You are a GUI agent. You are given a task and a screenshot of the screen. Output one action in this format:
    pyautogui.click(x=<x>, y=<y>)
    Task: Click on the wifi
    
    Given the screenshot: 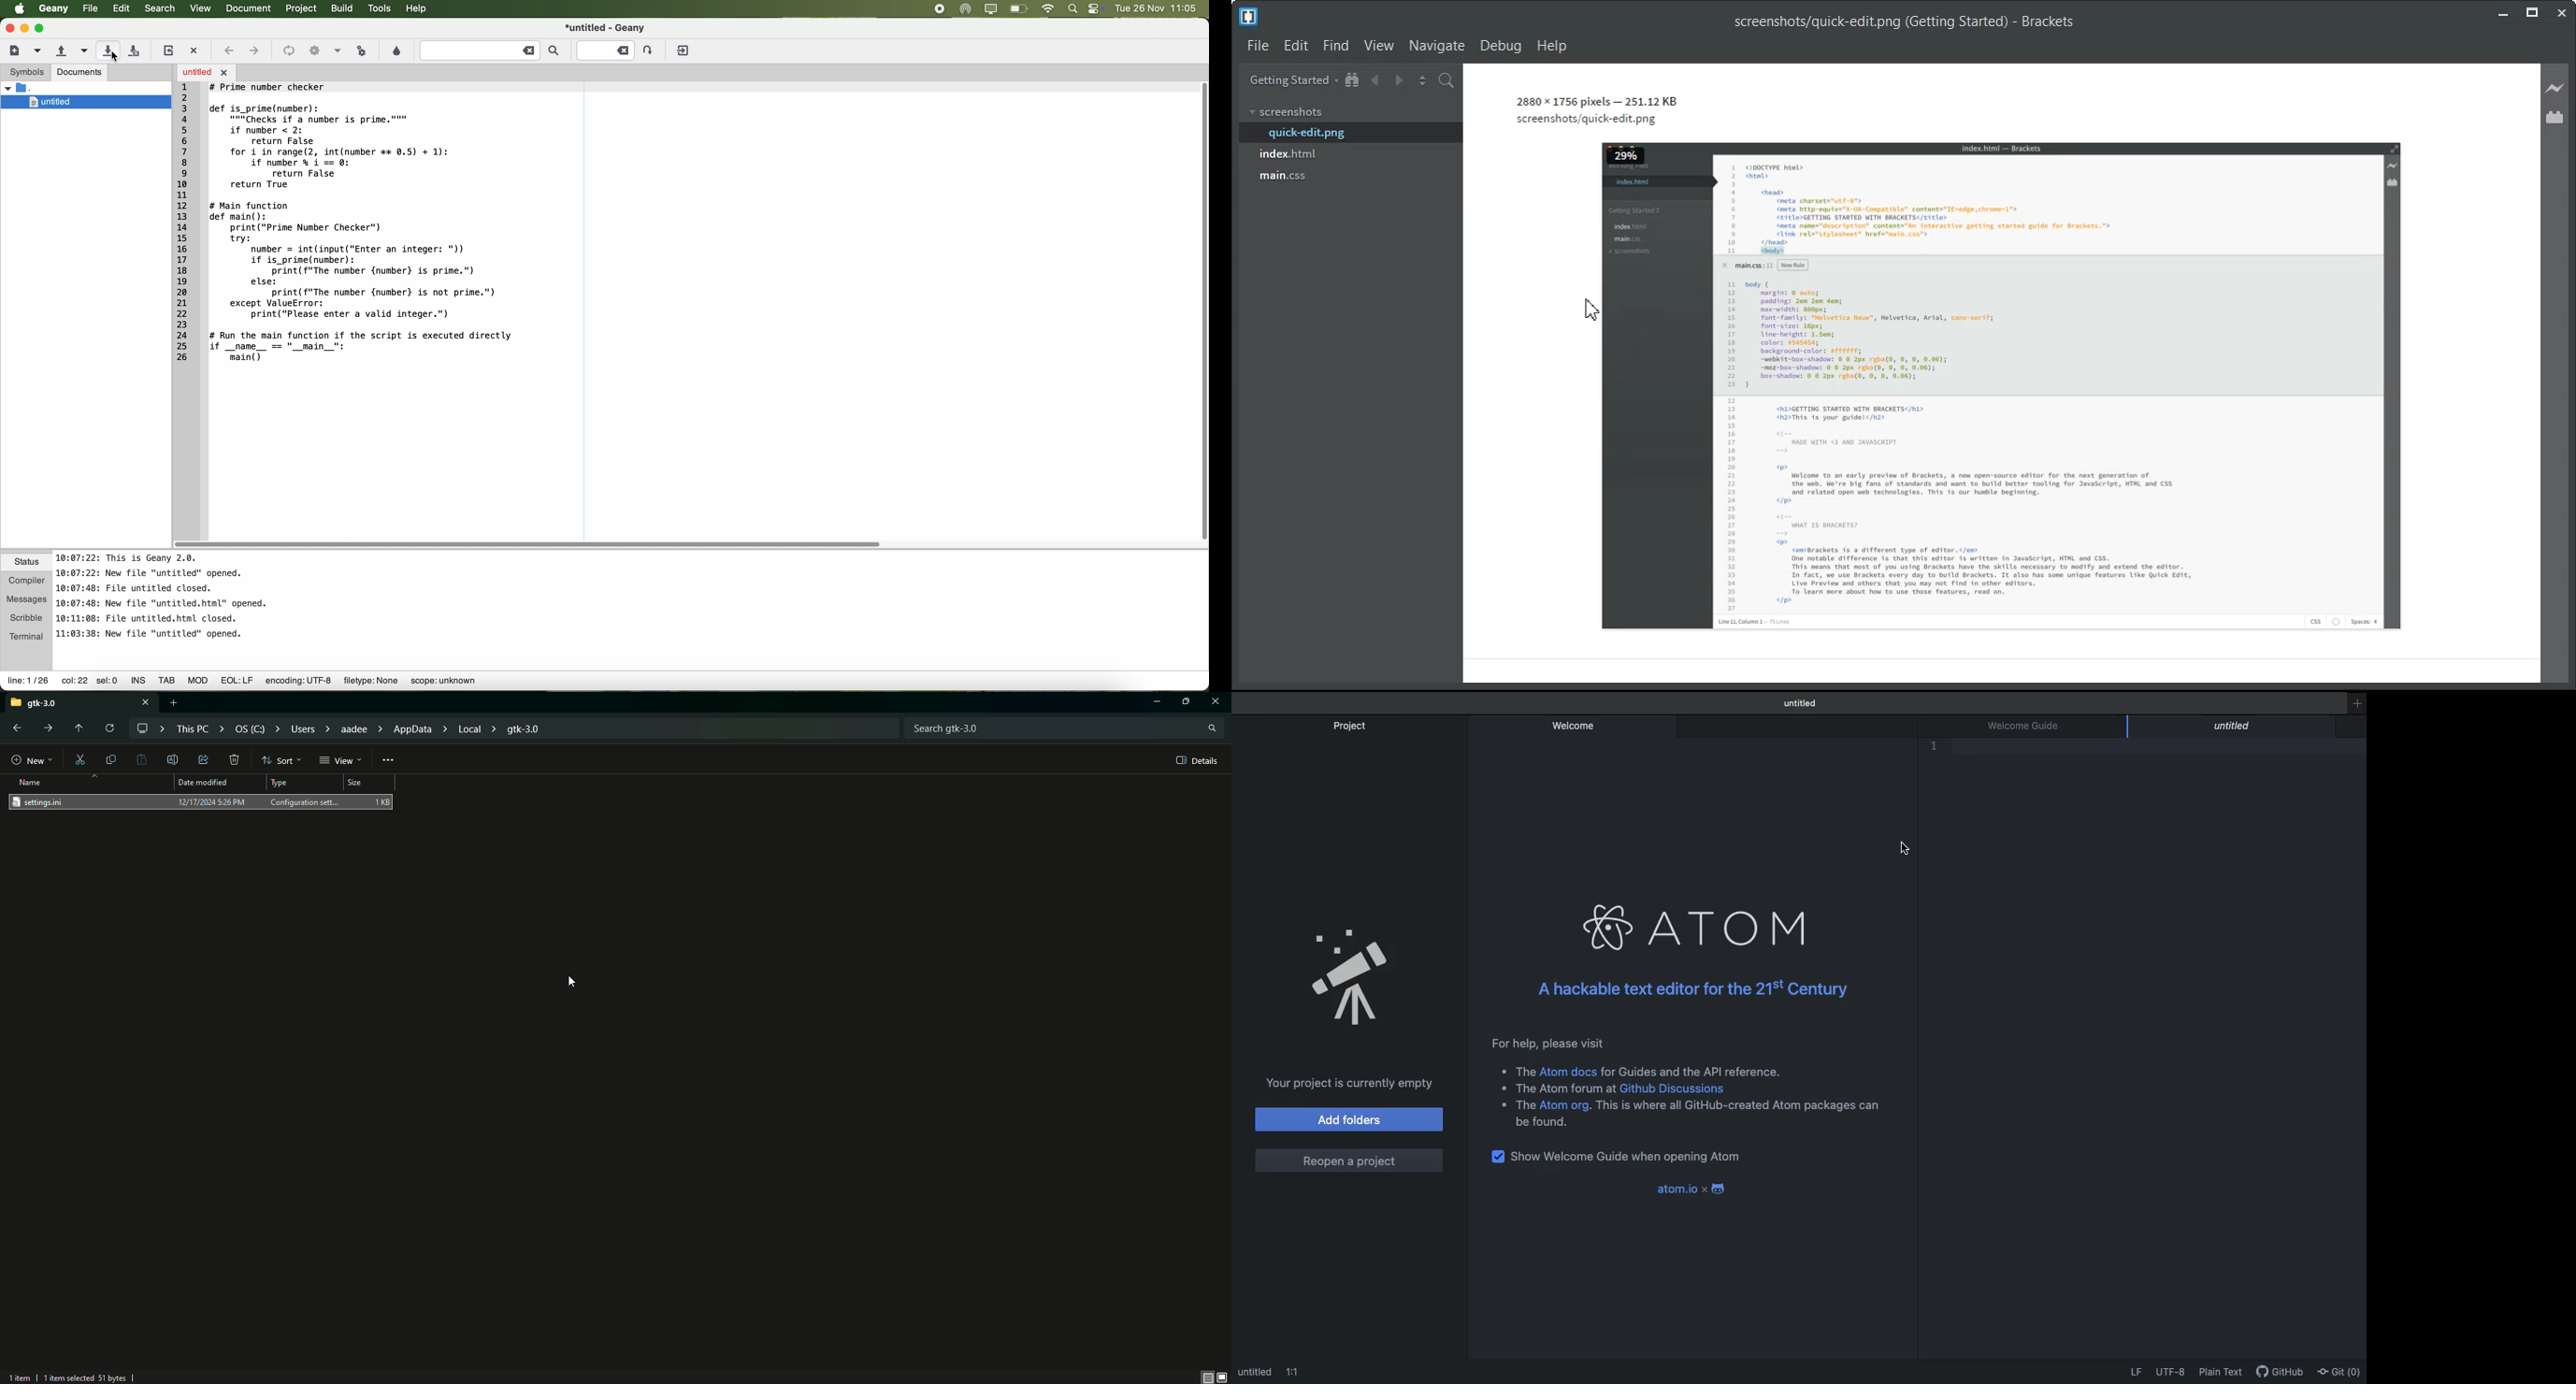 What is the action you would take?
    pyautogui.click(x=1049, y=8)
    